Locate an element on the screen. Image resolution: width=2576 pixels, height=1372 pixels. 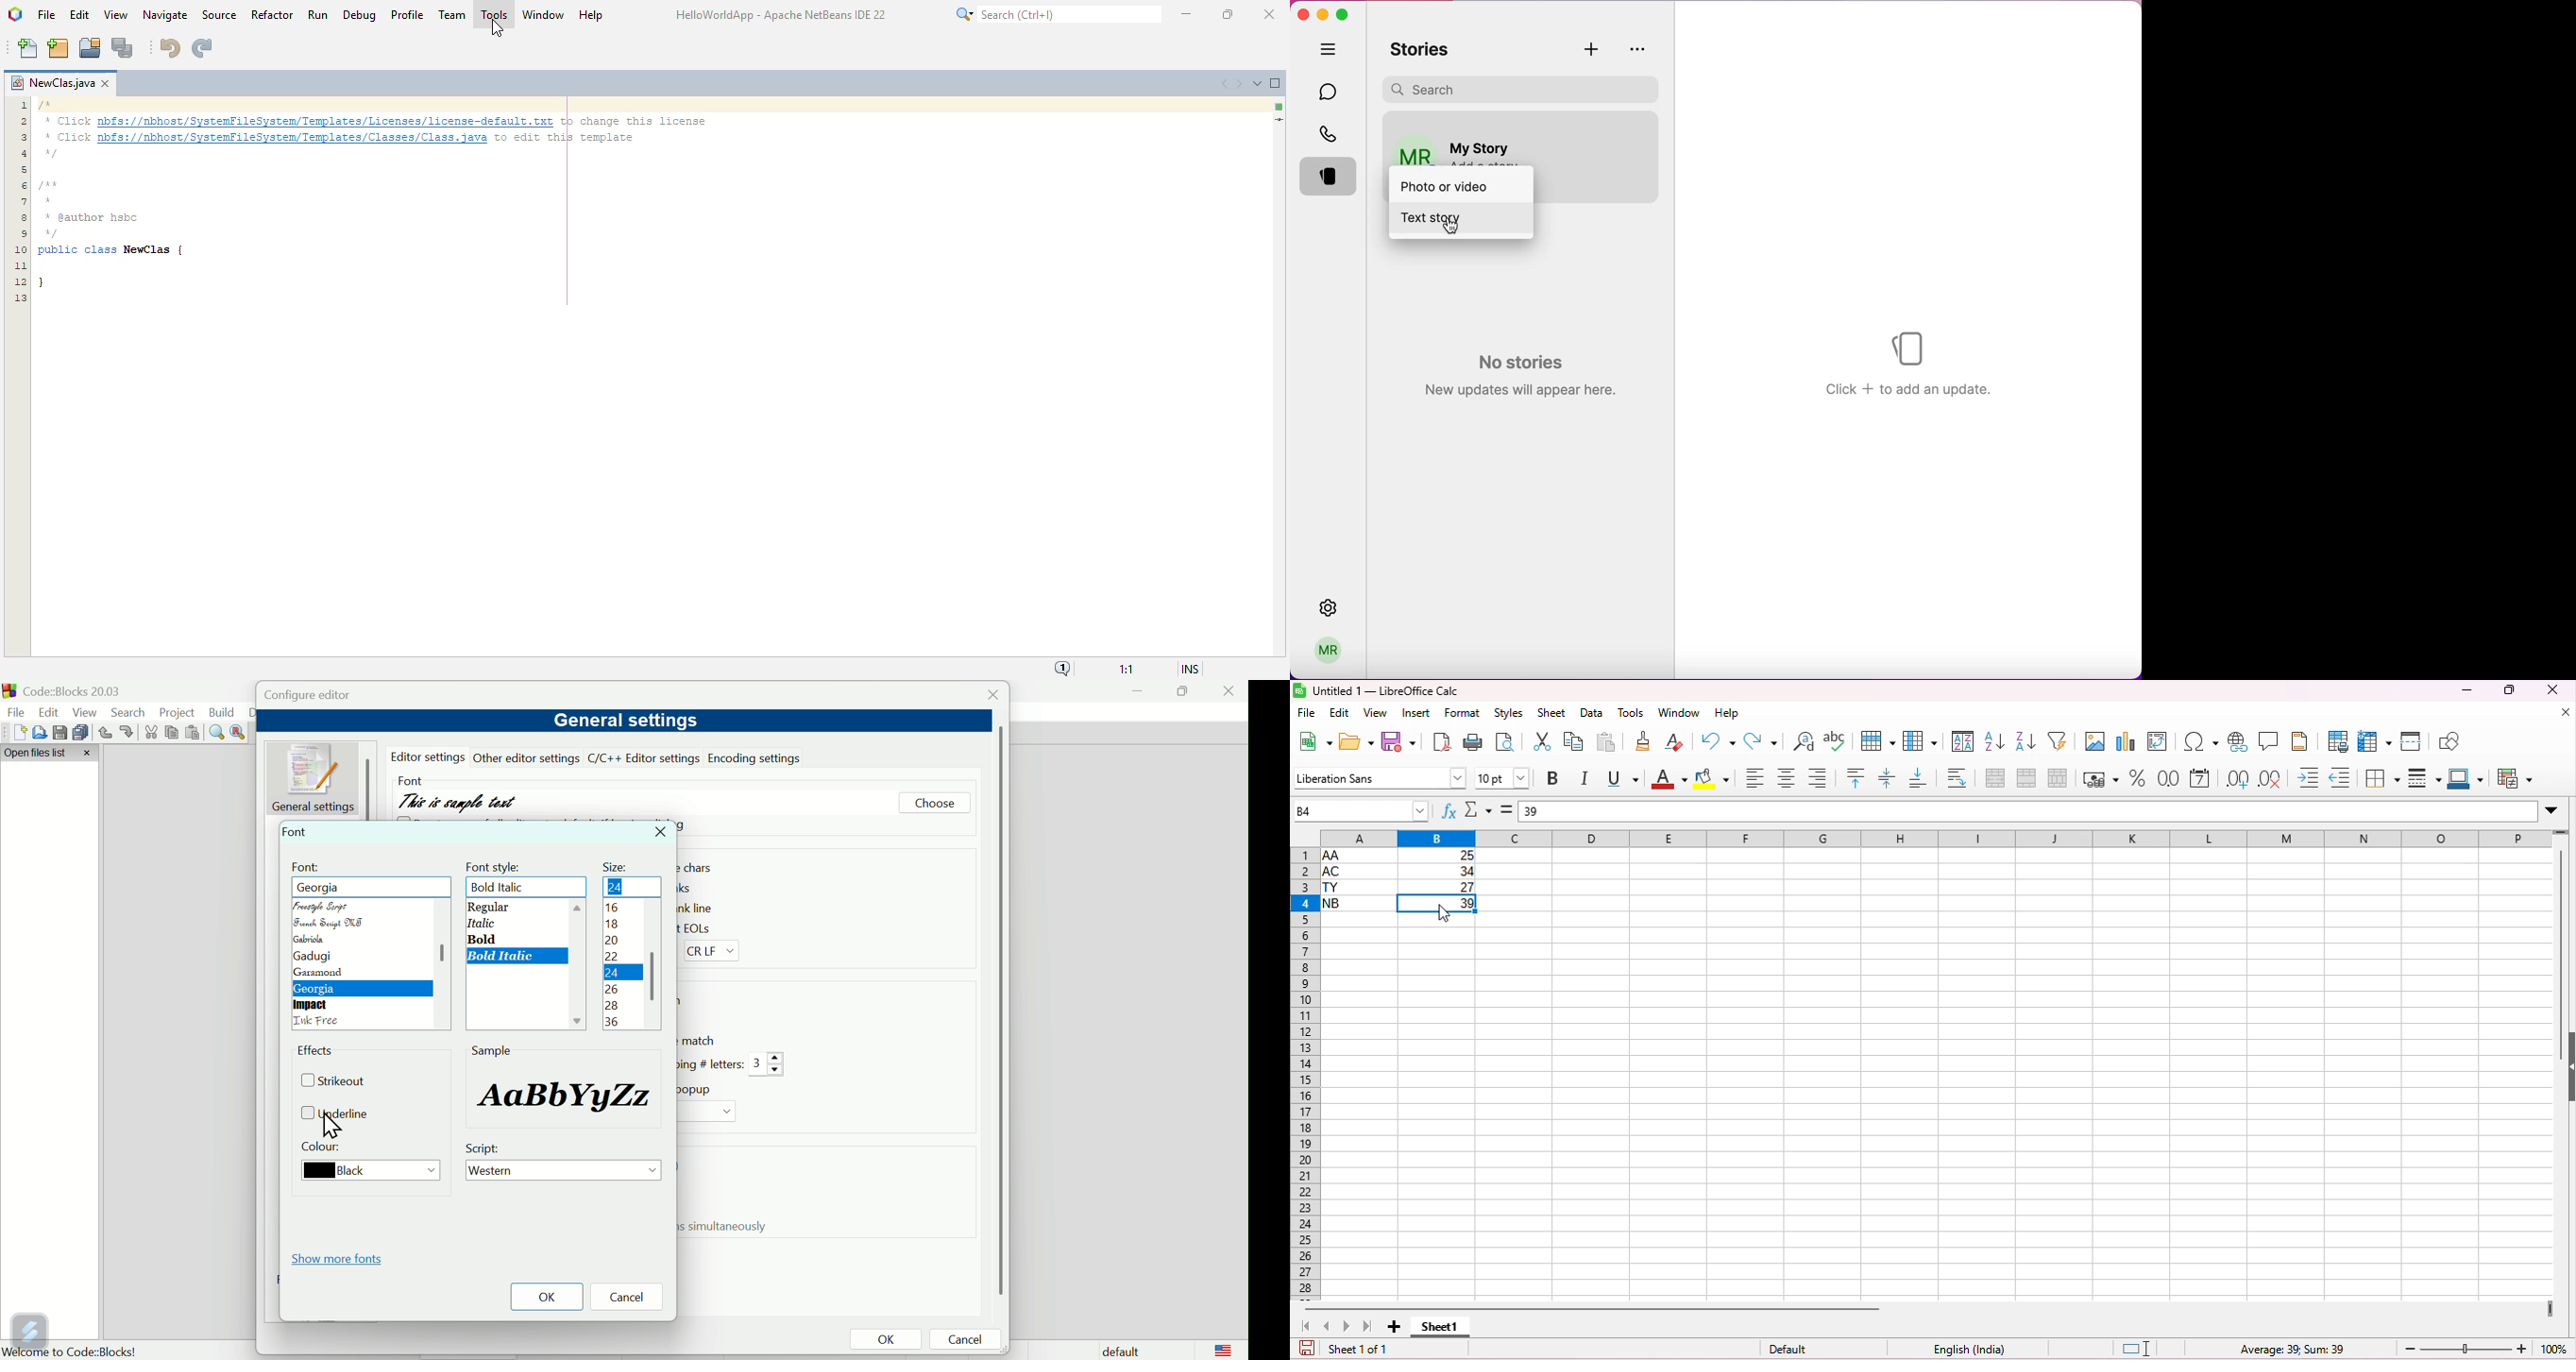
Black is located at coordinates (365, 1171).